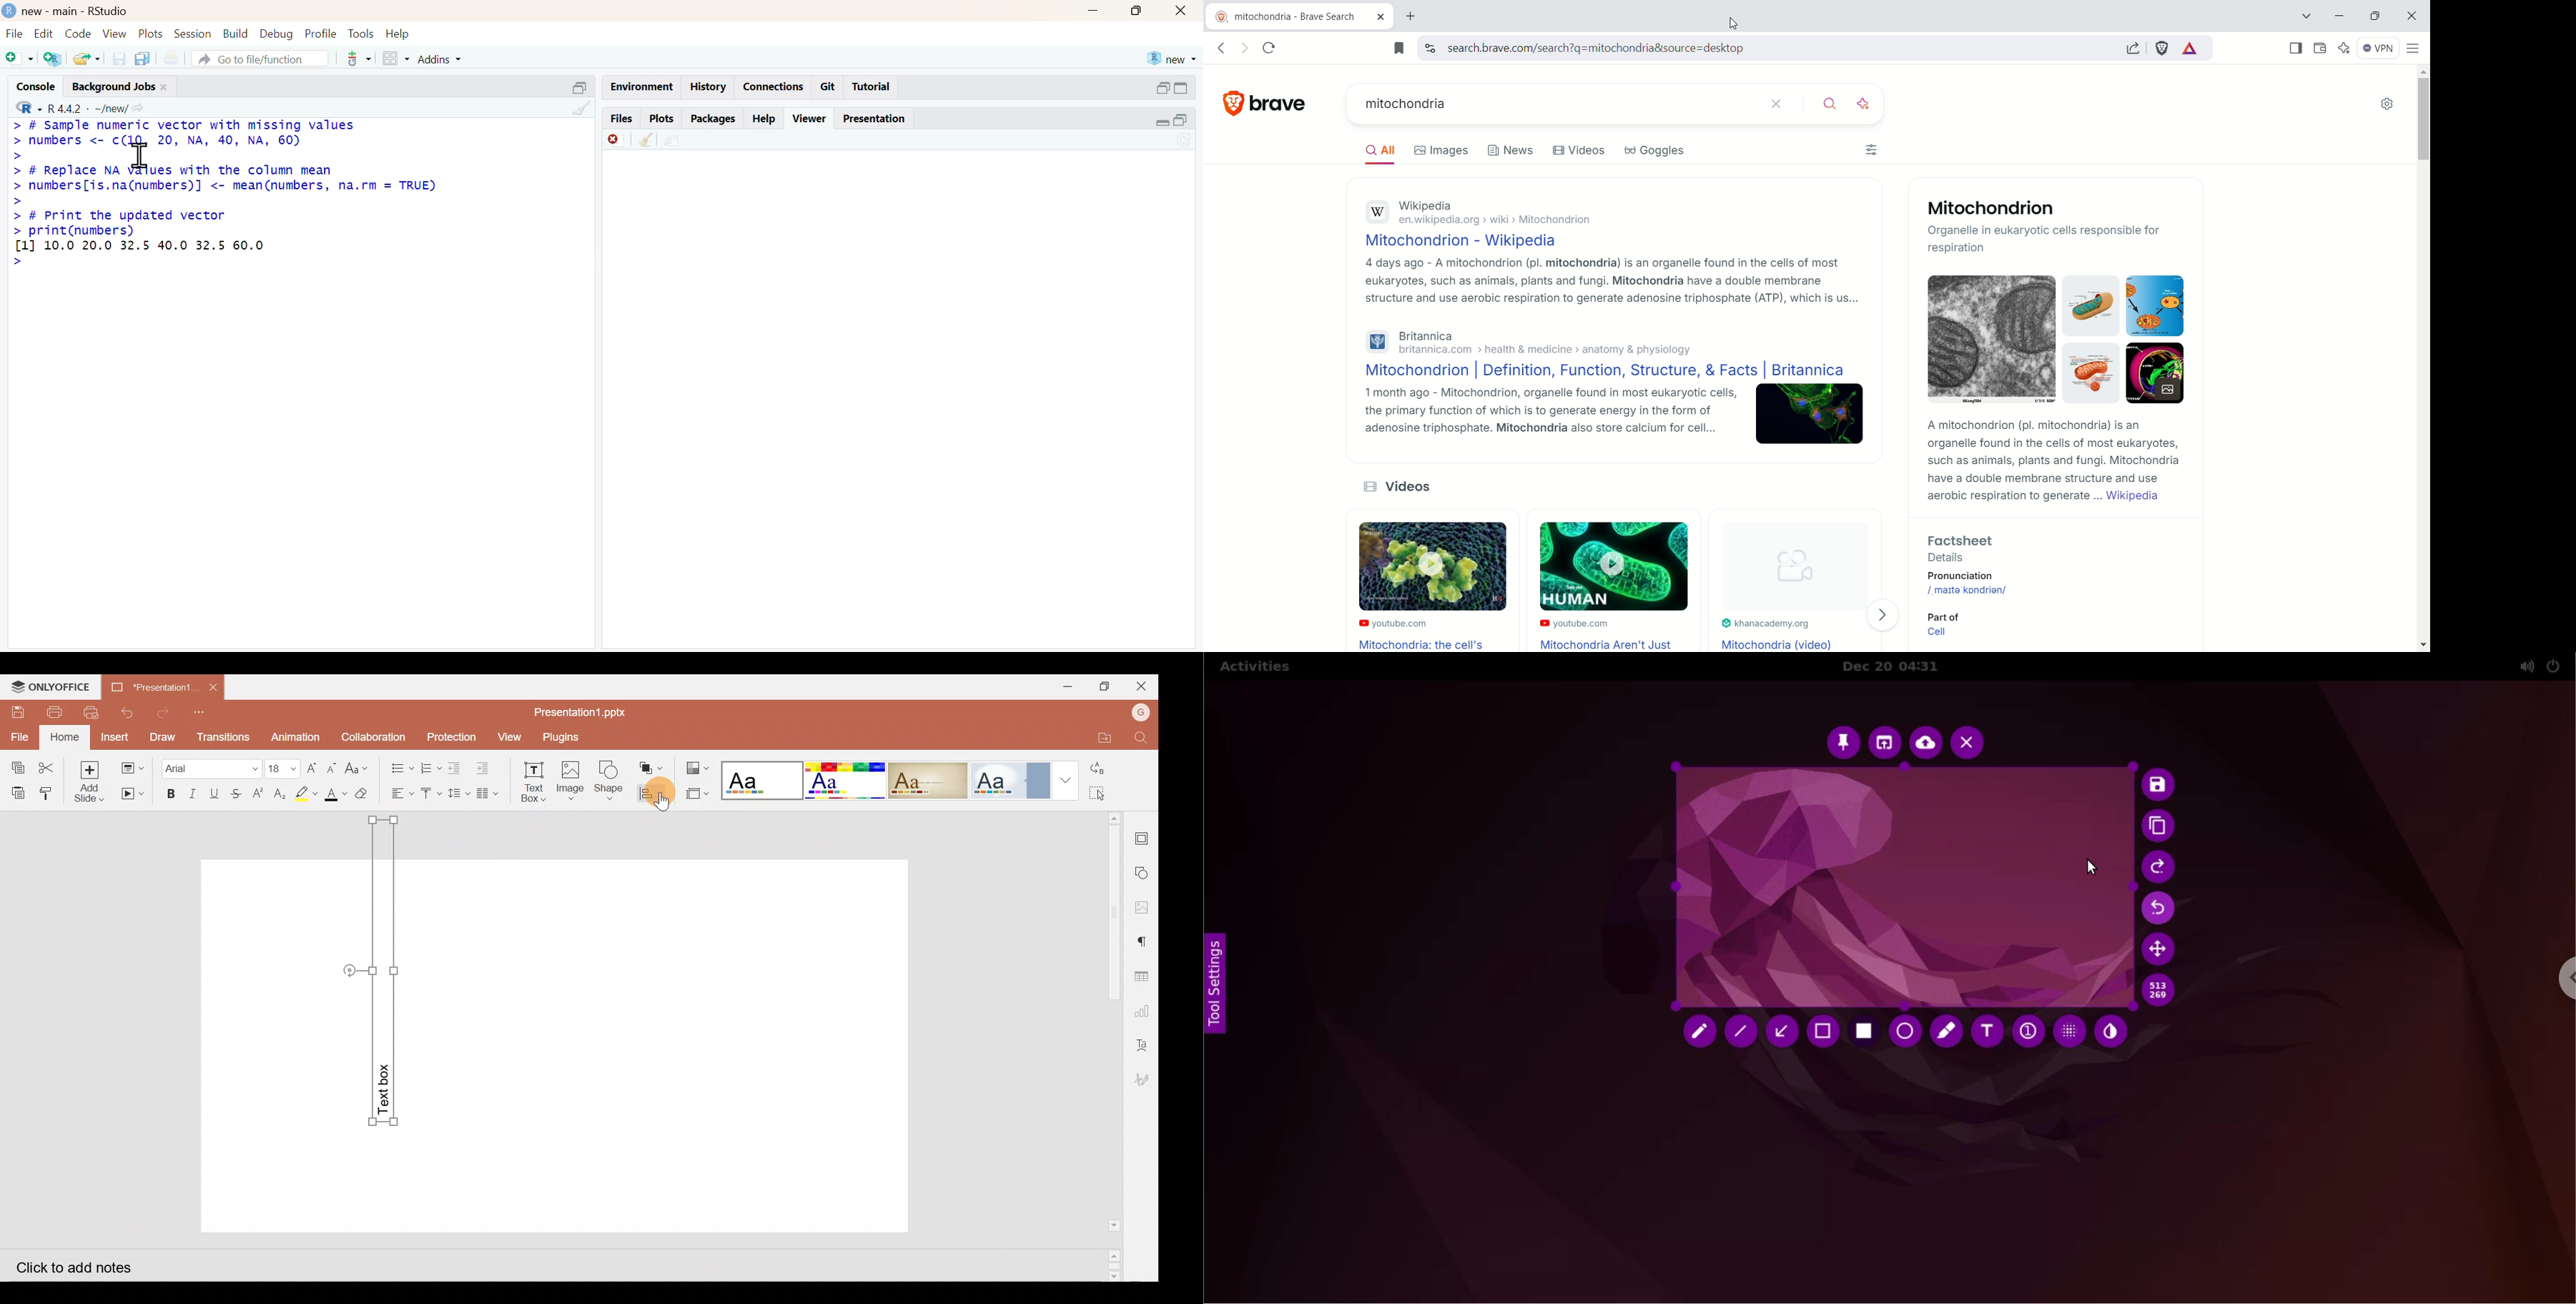  Describe the element at coordinates (829, 87) in the screenshot. I see `git` at that location.